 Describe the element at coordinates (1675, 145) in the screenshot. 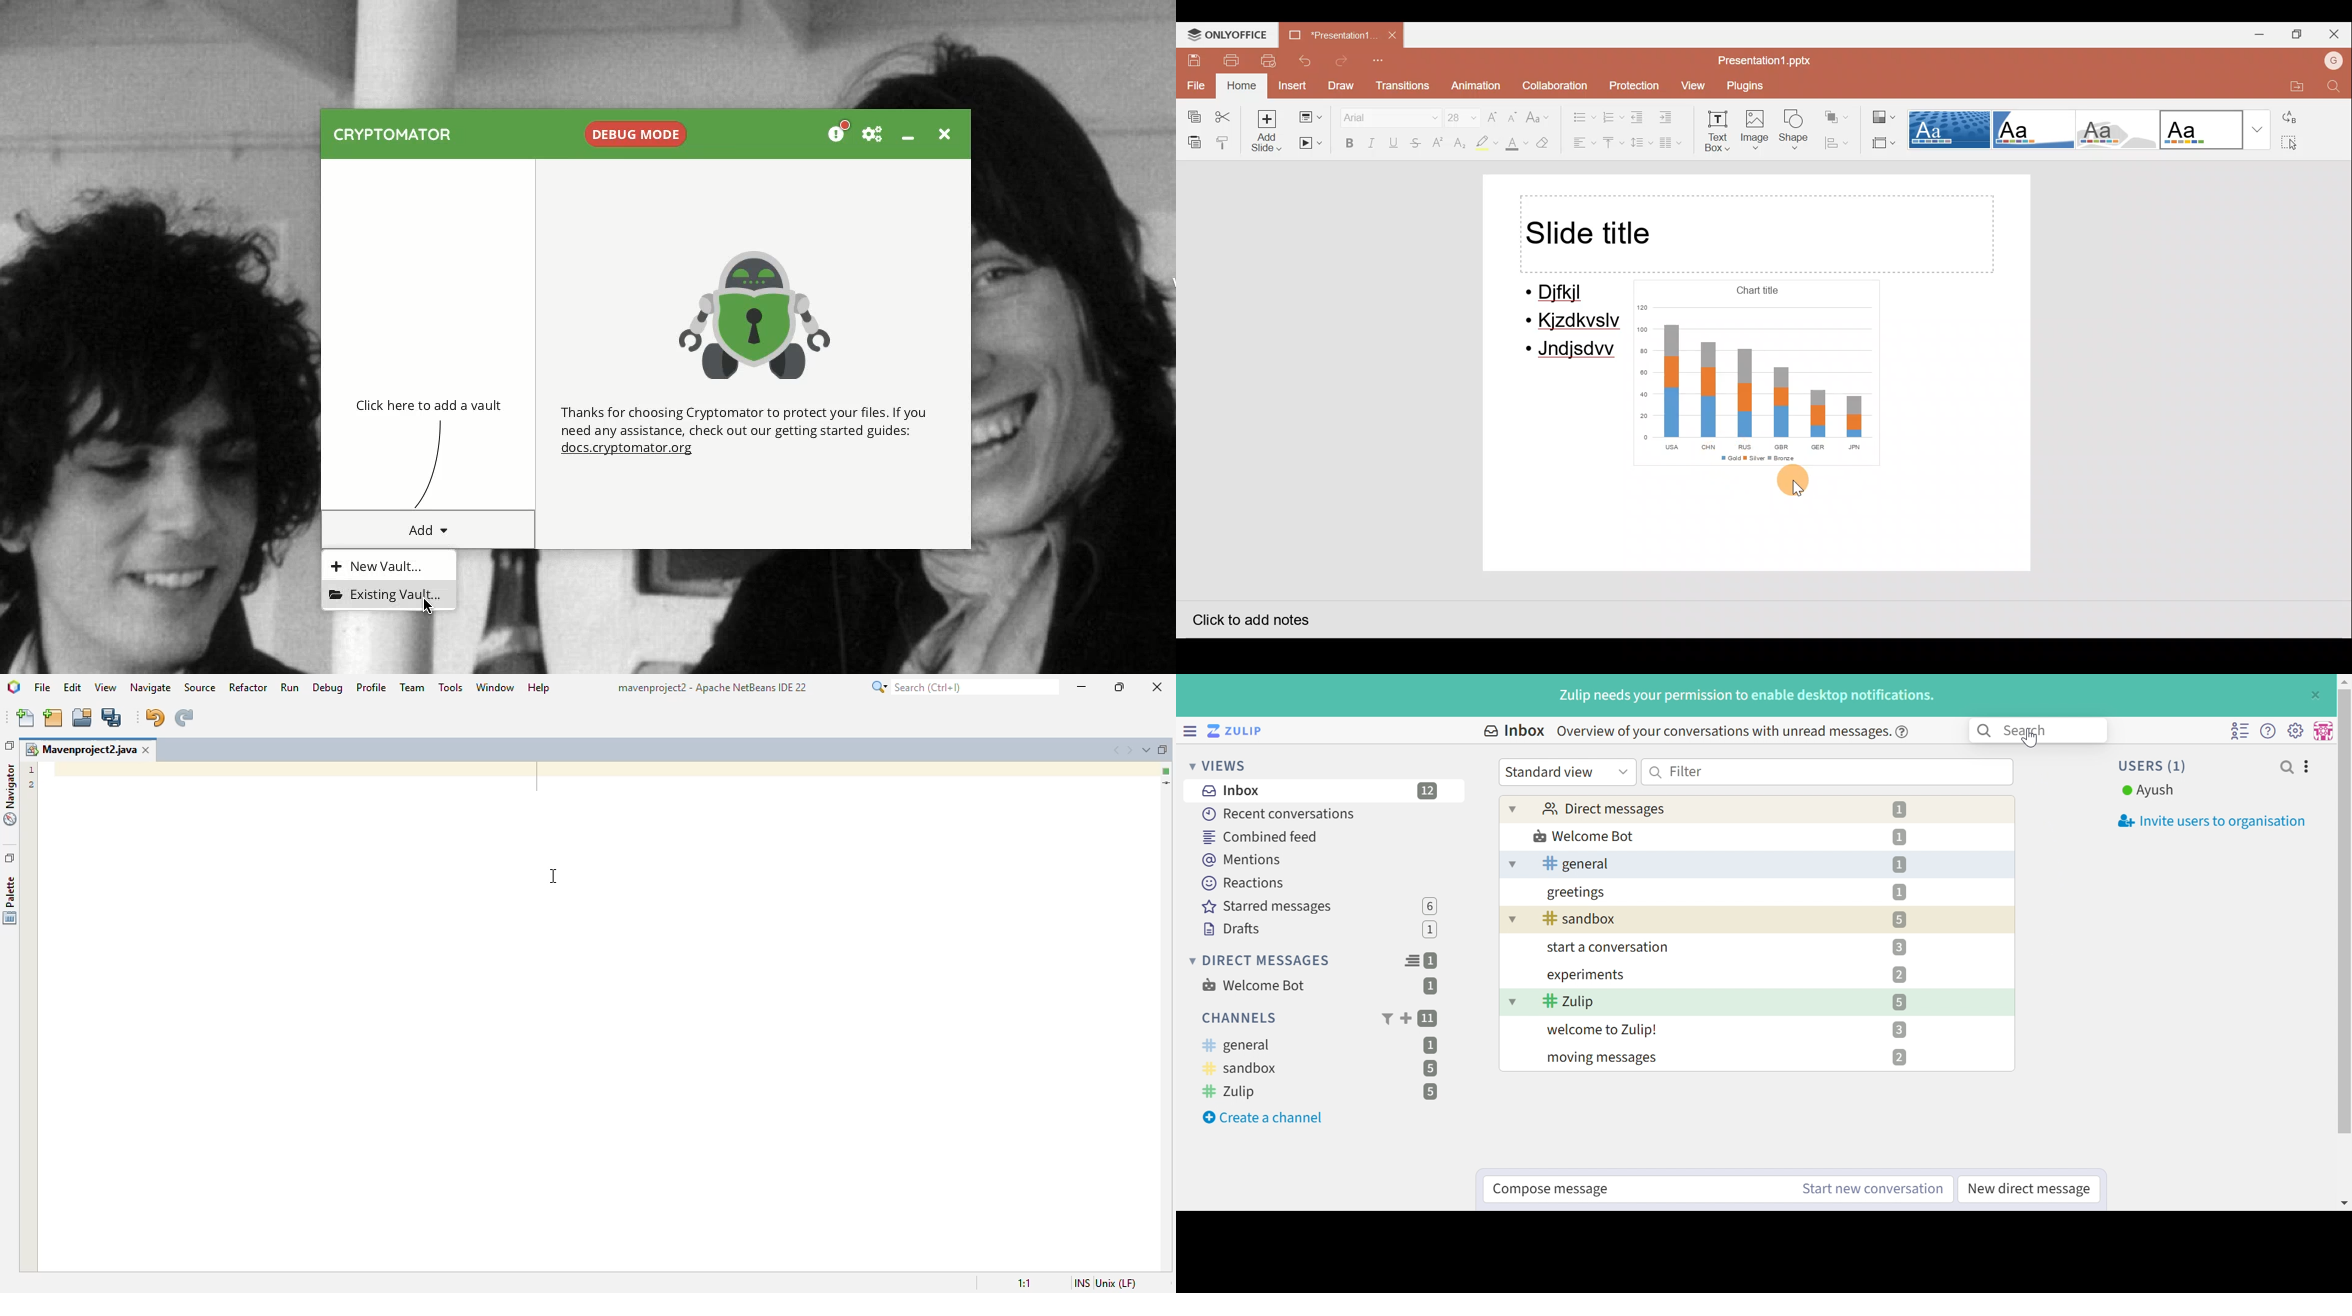

I see `Columns` at that location.